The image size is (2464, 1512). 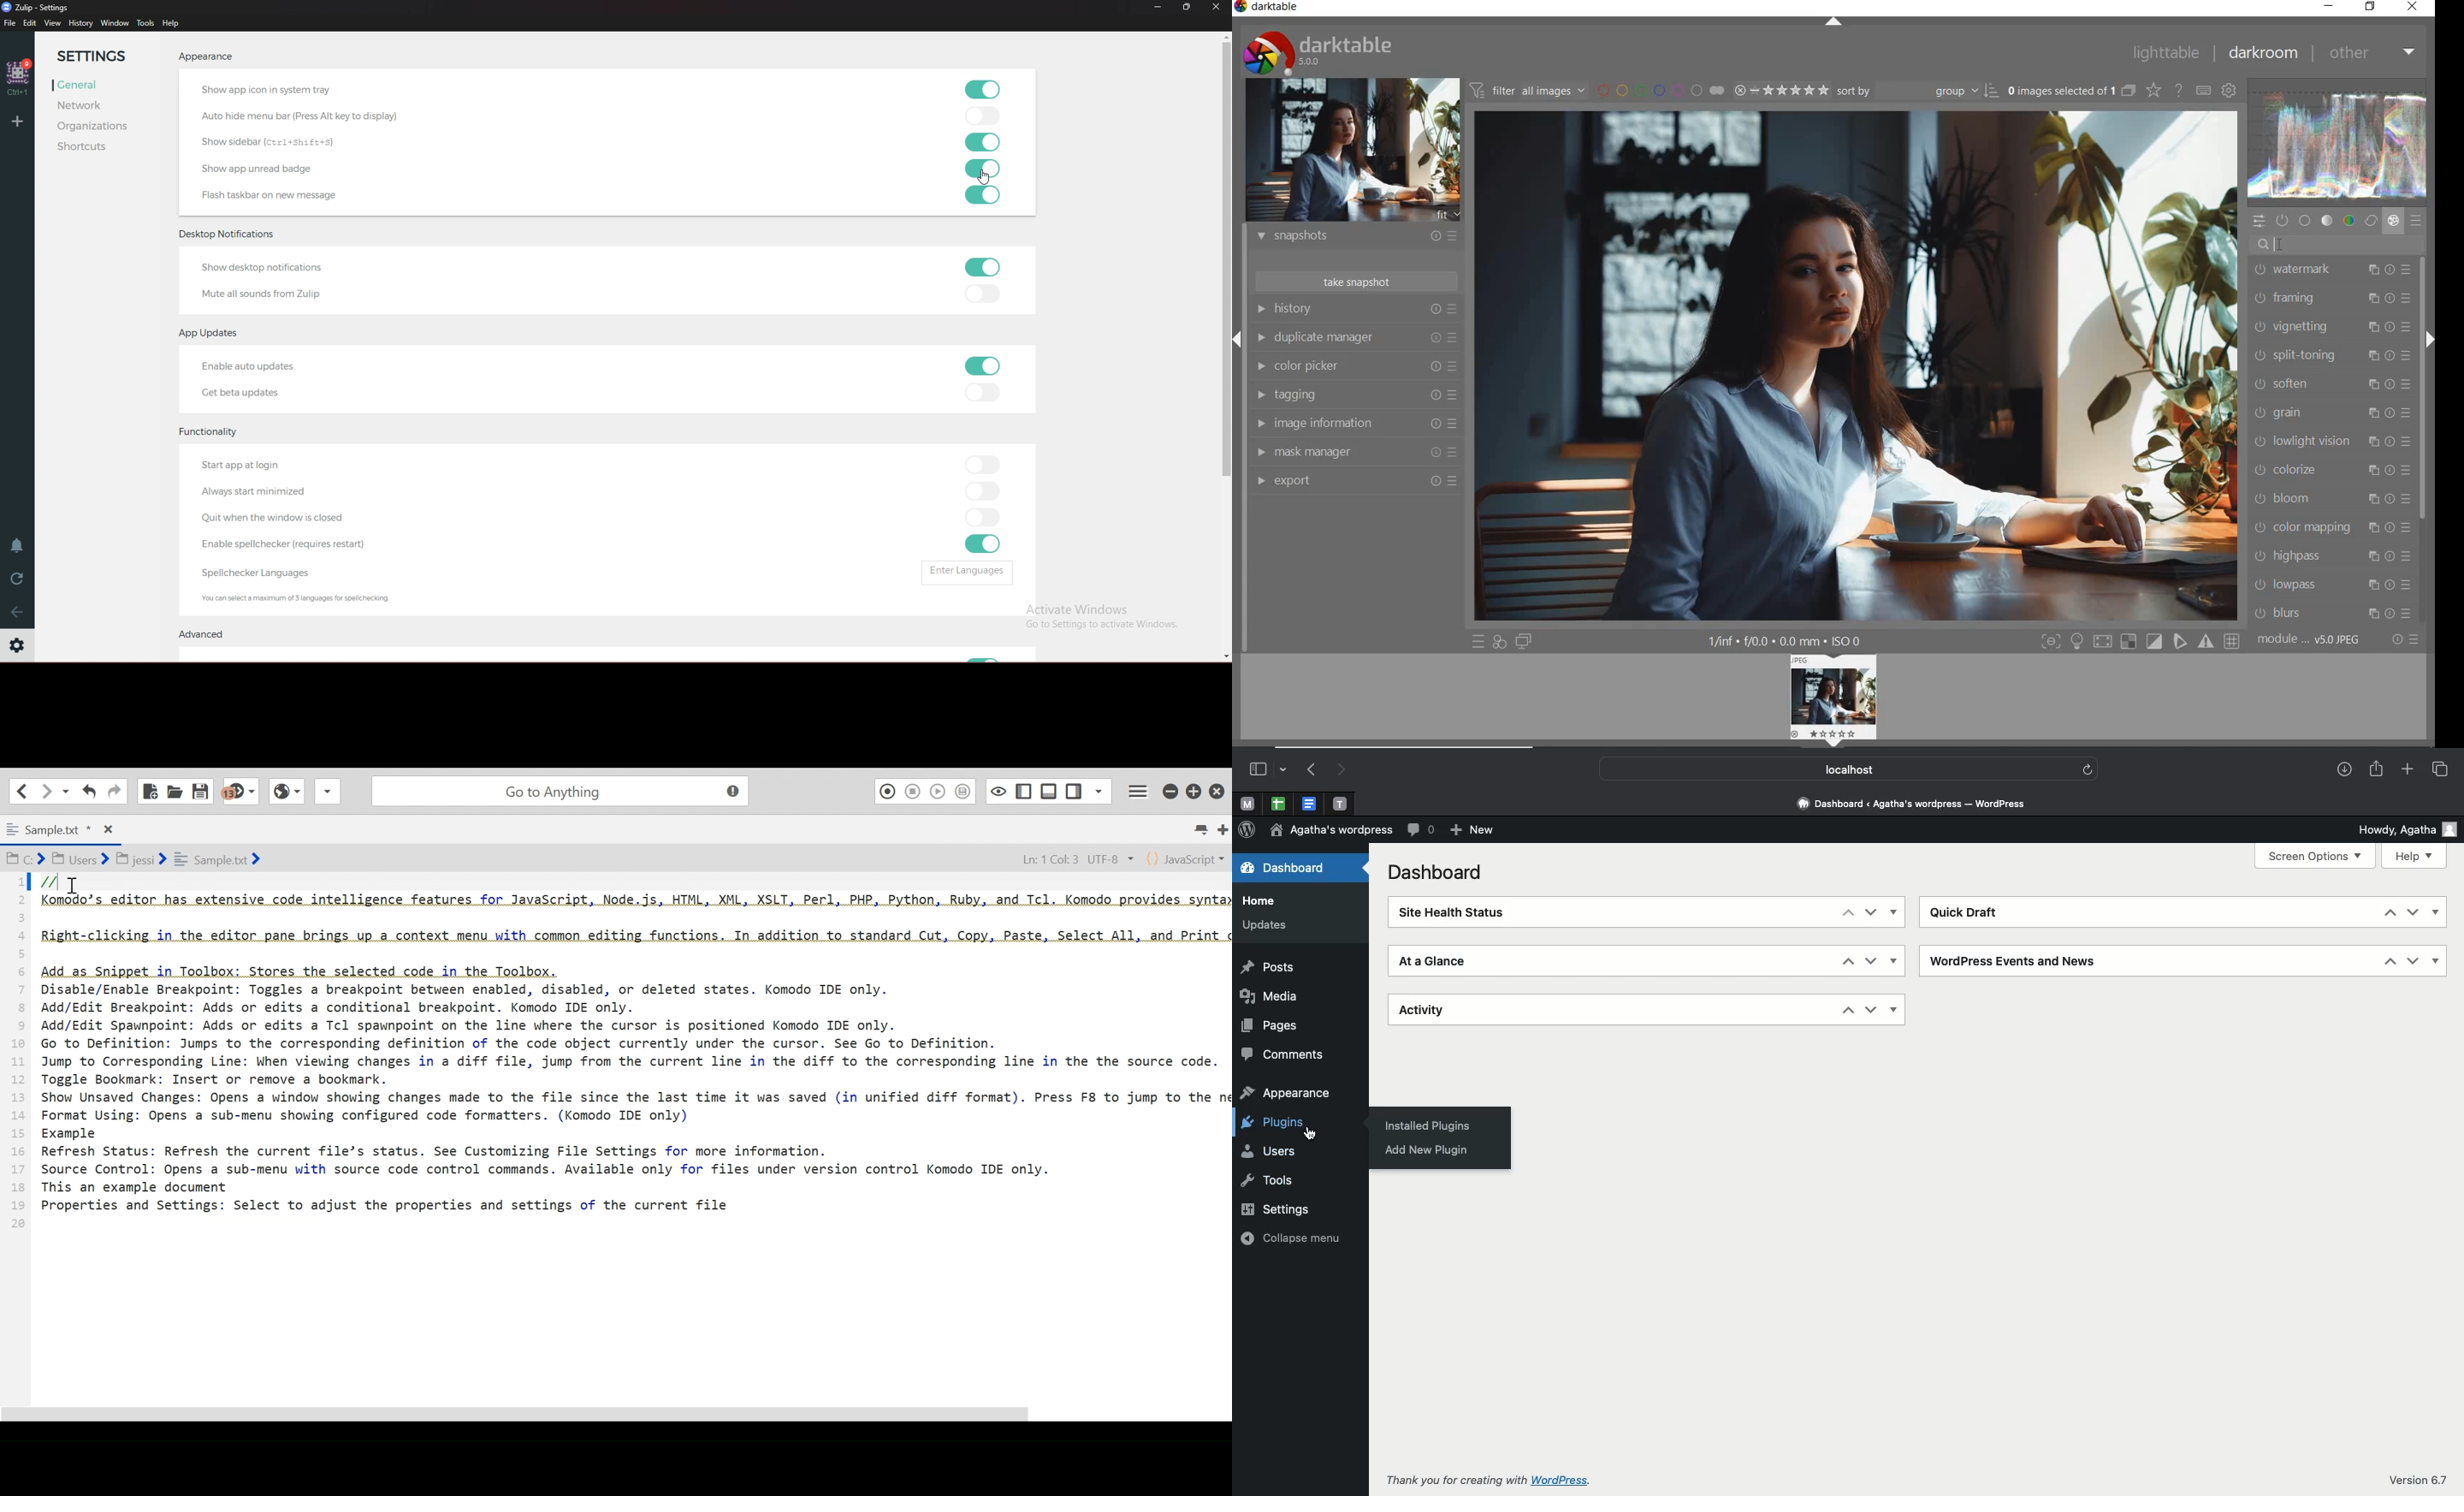 I want to click on toggle, so click(x=983, y=465).